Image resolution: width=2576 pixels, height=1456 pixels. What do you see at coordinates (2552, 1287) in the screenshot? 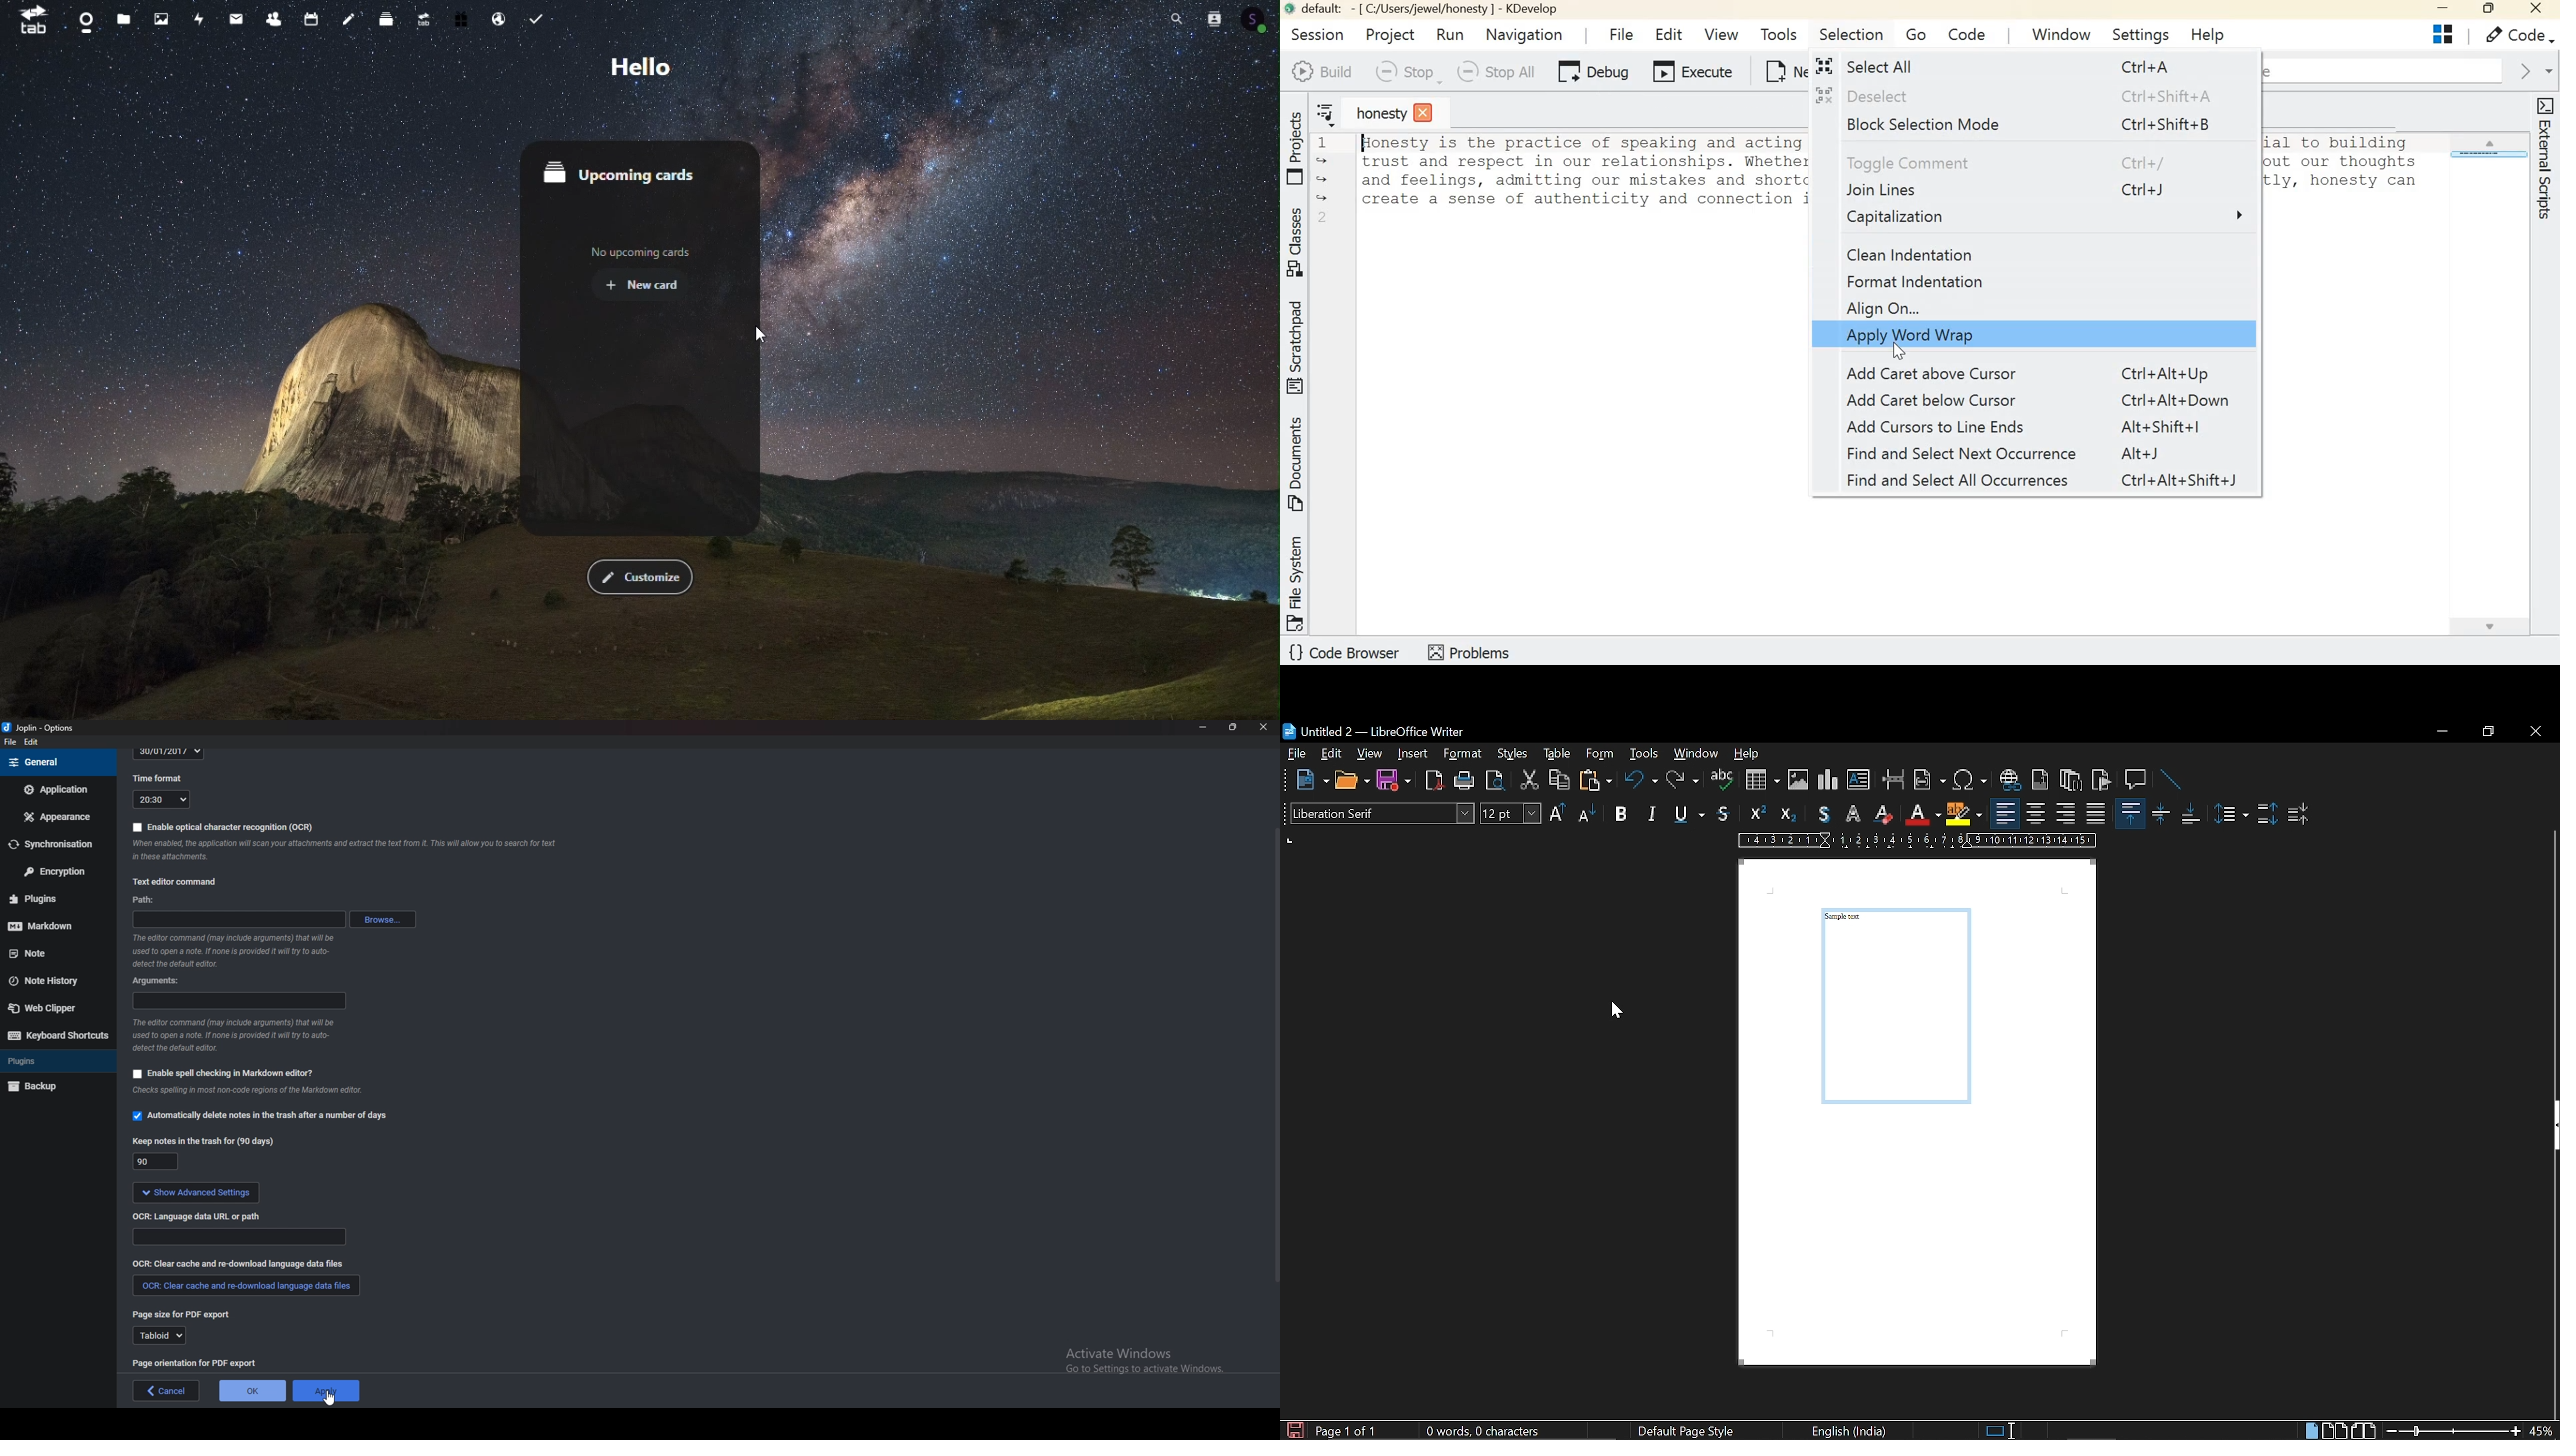
I see `vertical scroll bar` at bounding box center [2552, 1287].